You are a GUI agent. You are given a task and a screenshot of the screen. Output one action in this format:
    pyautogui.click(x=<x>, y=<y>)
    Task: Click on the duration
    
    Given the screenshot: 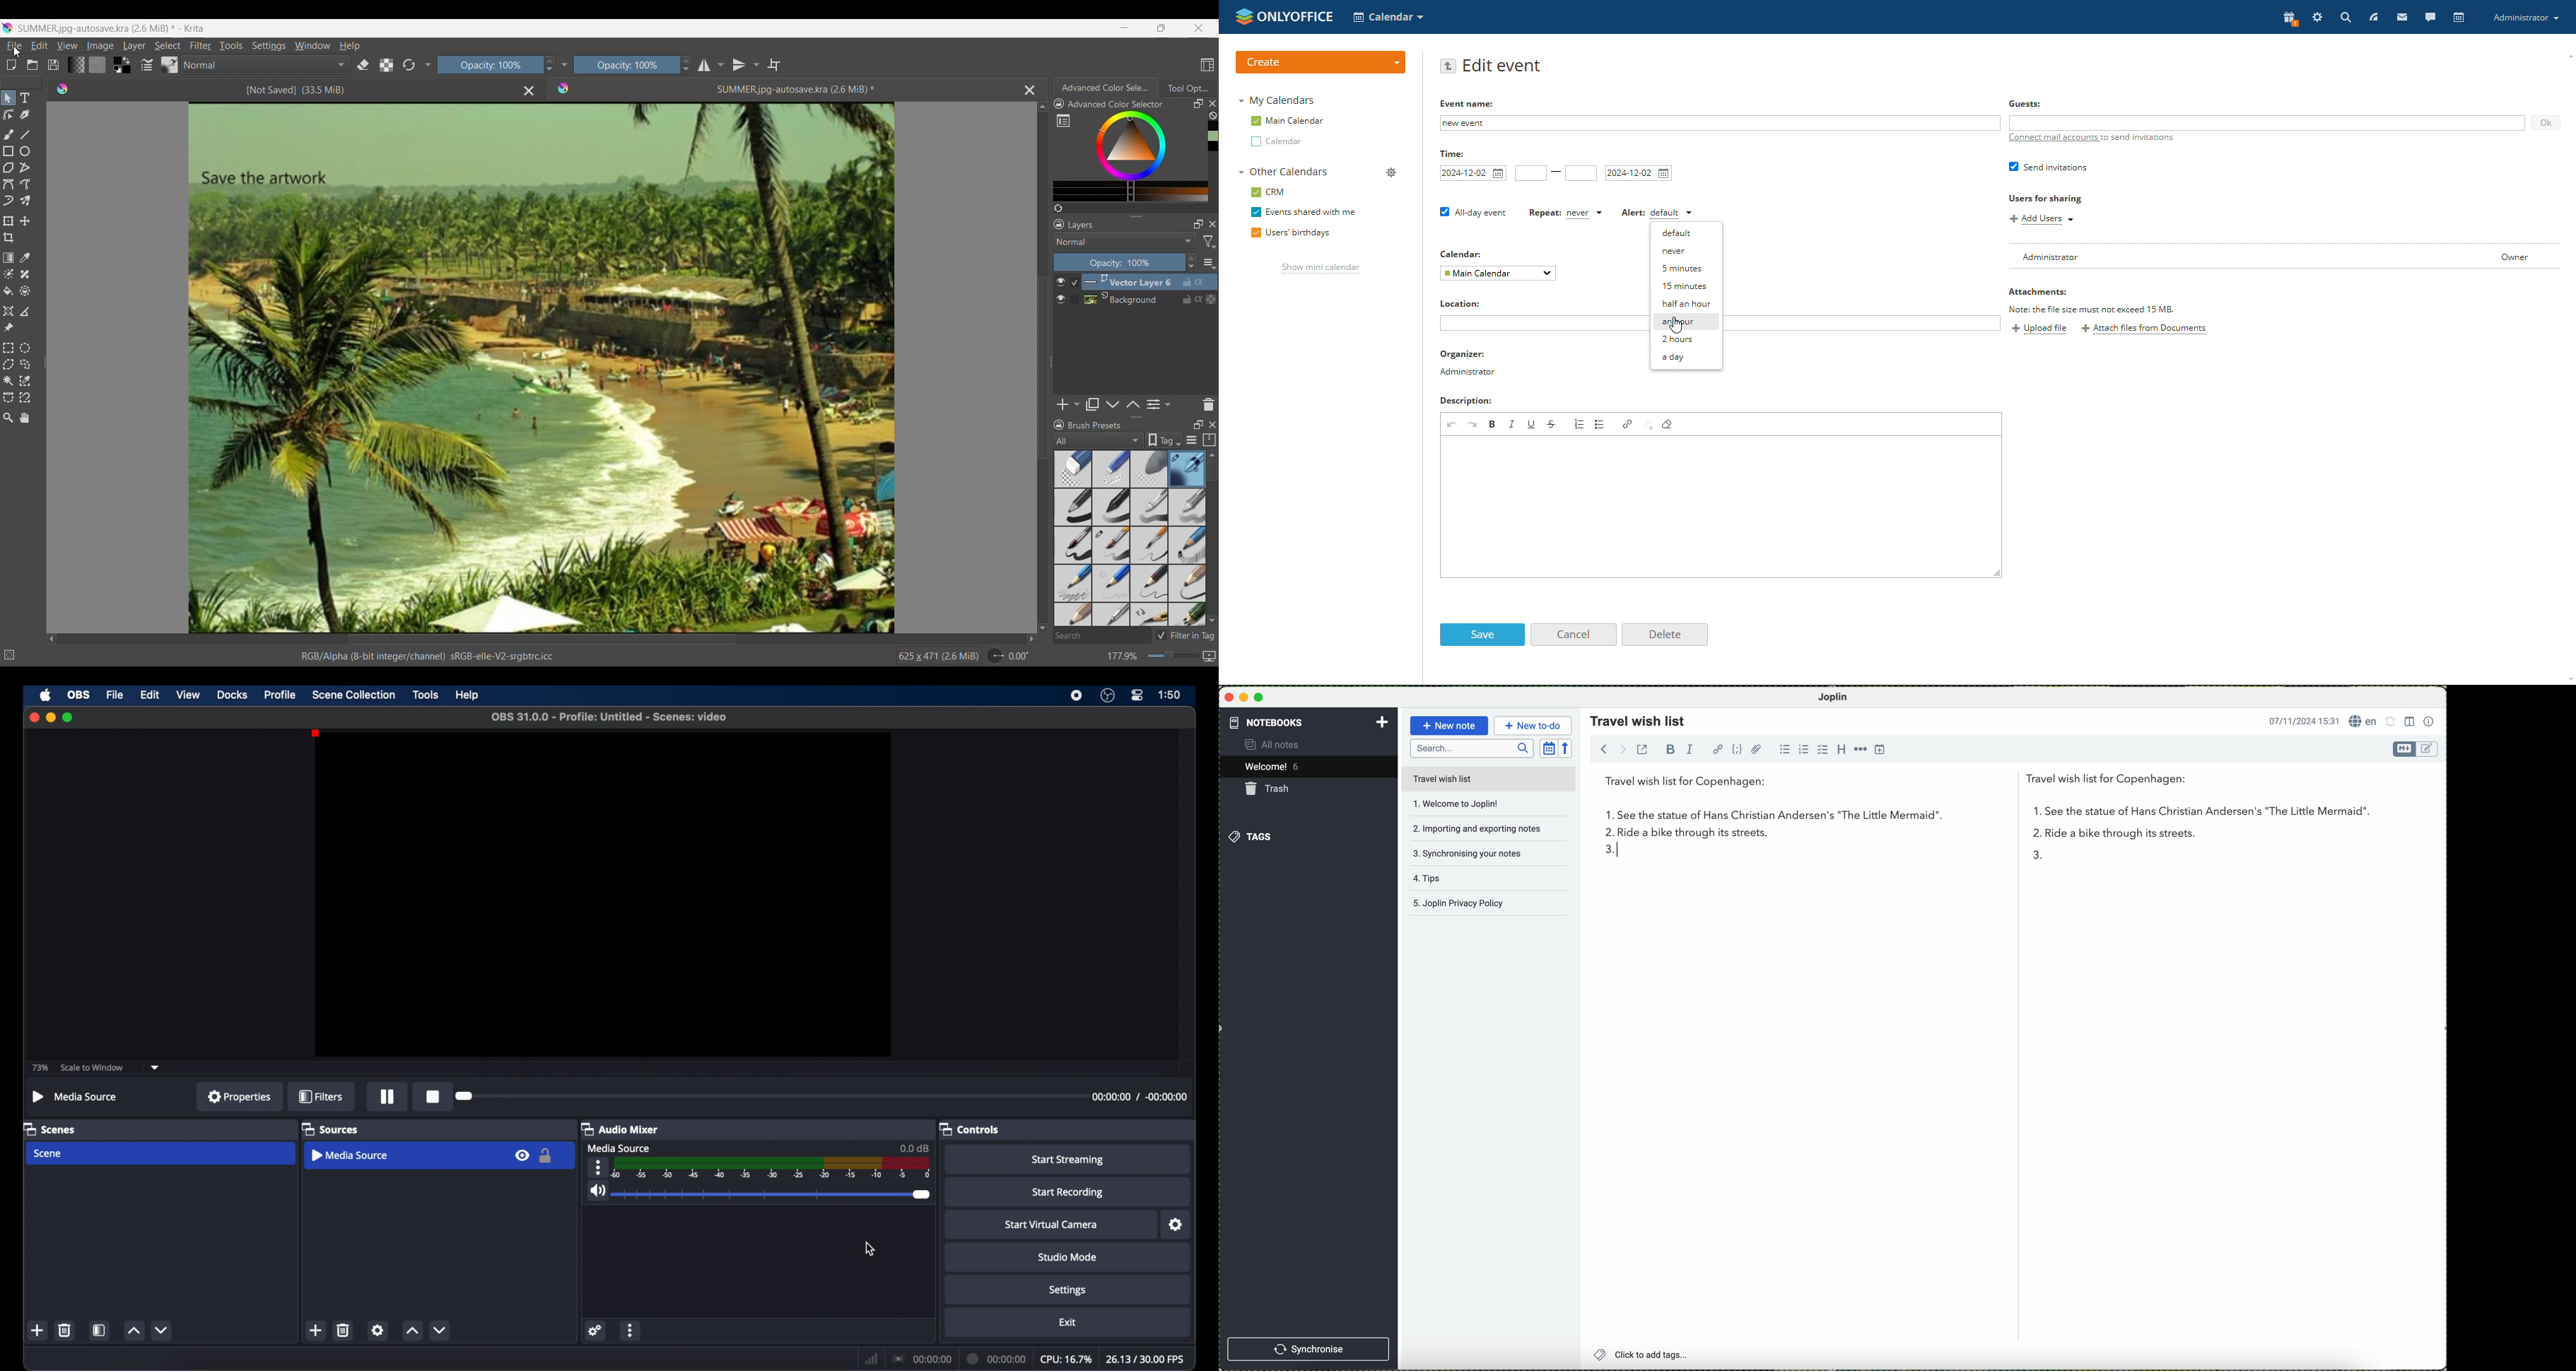 What is the action you would take?
    pyautogui.click(x=998, y=1358)
    